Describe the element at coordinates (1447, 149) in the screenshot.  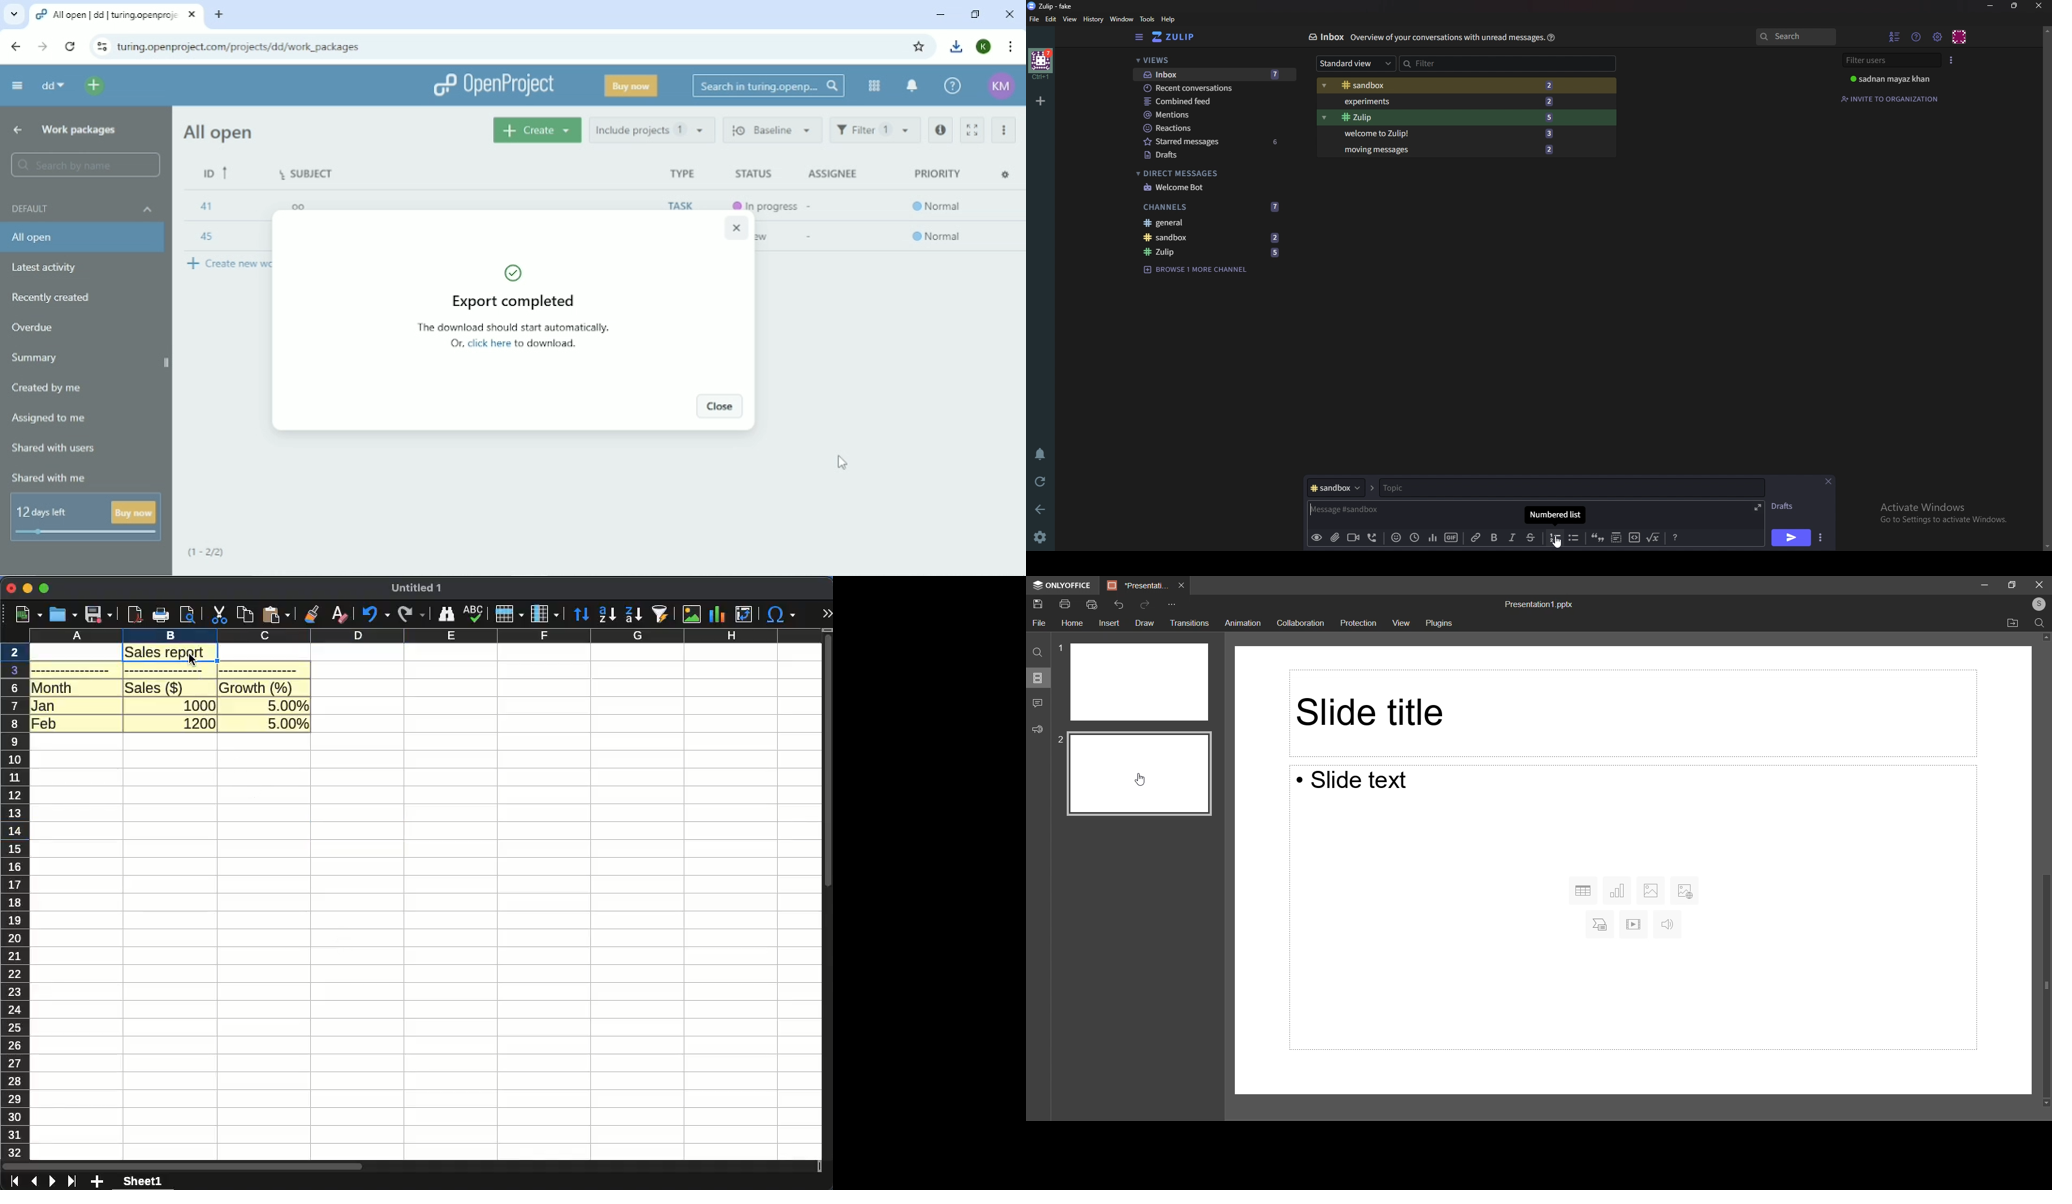
I see `Moving messages` at that location.